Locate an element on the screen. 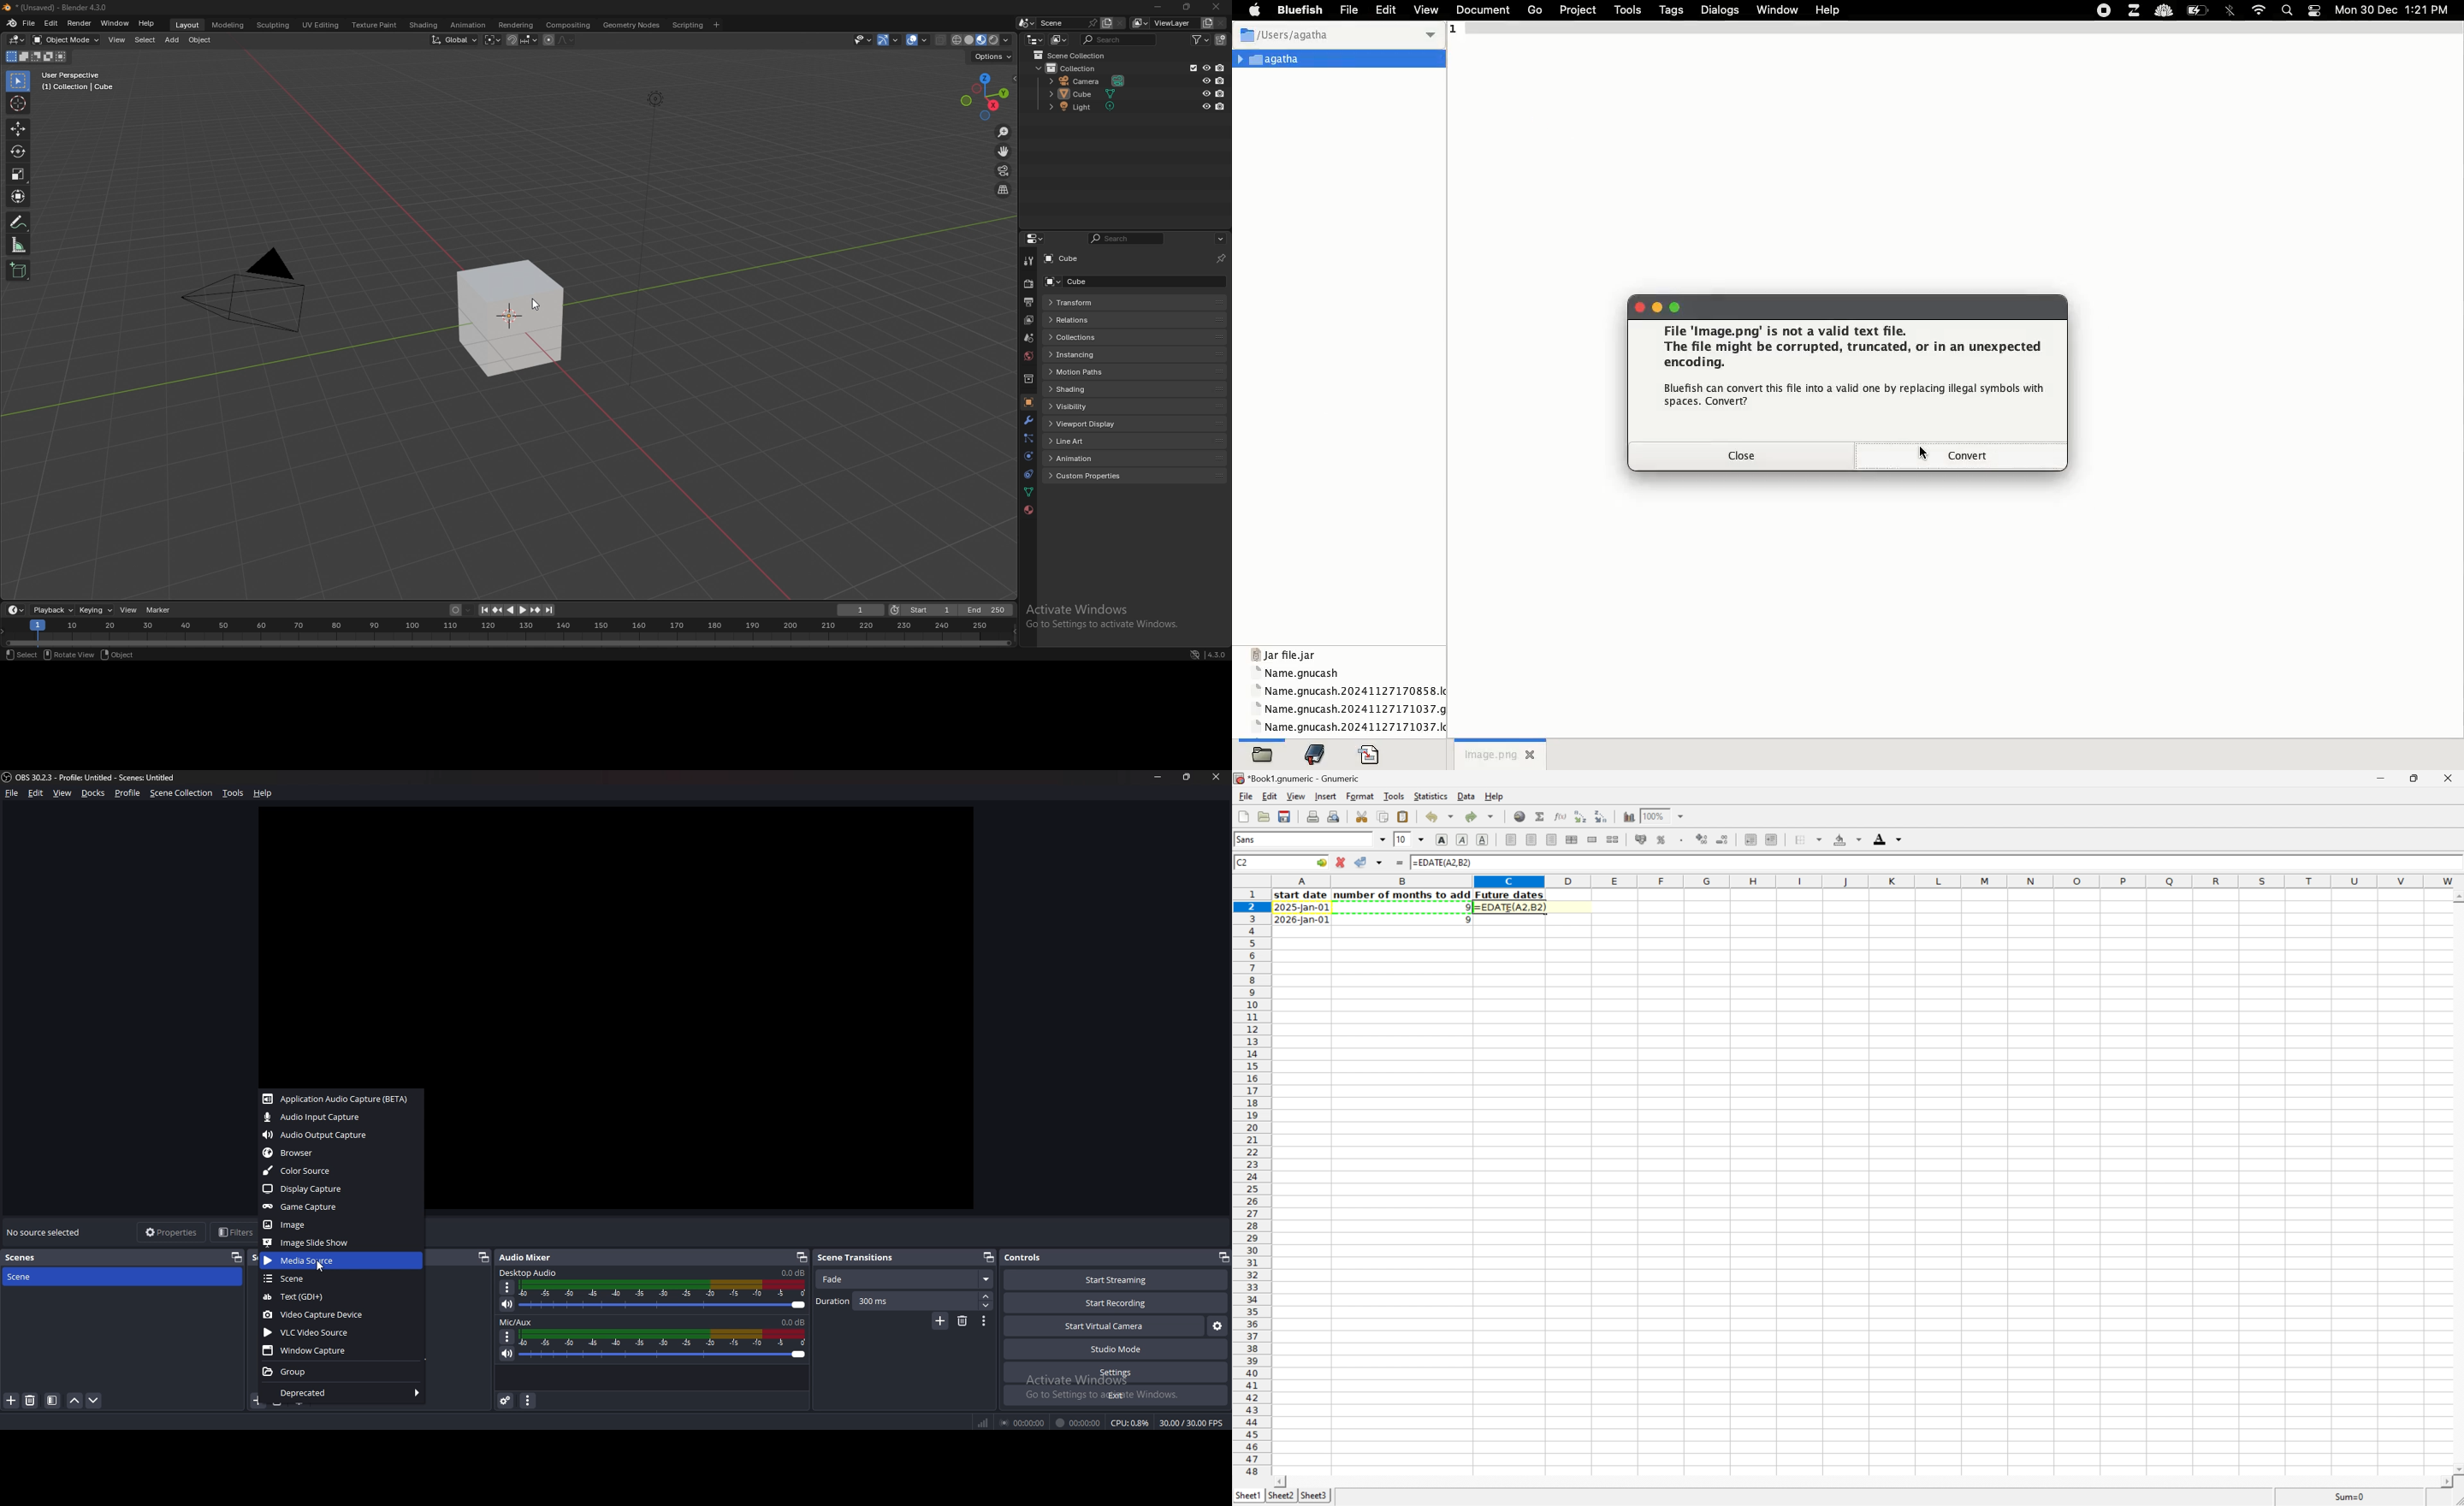 The image size is (2464, 1512). Sum in current cell is located at coordinates (1540, 816).